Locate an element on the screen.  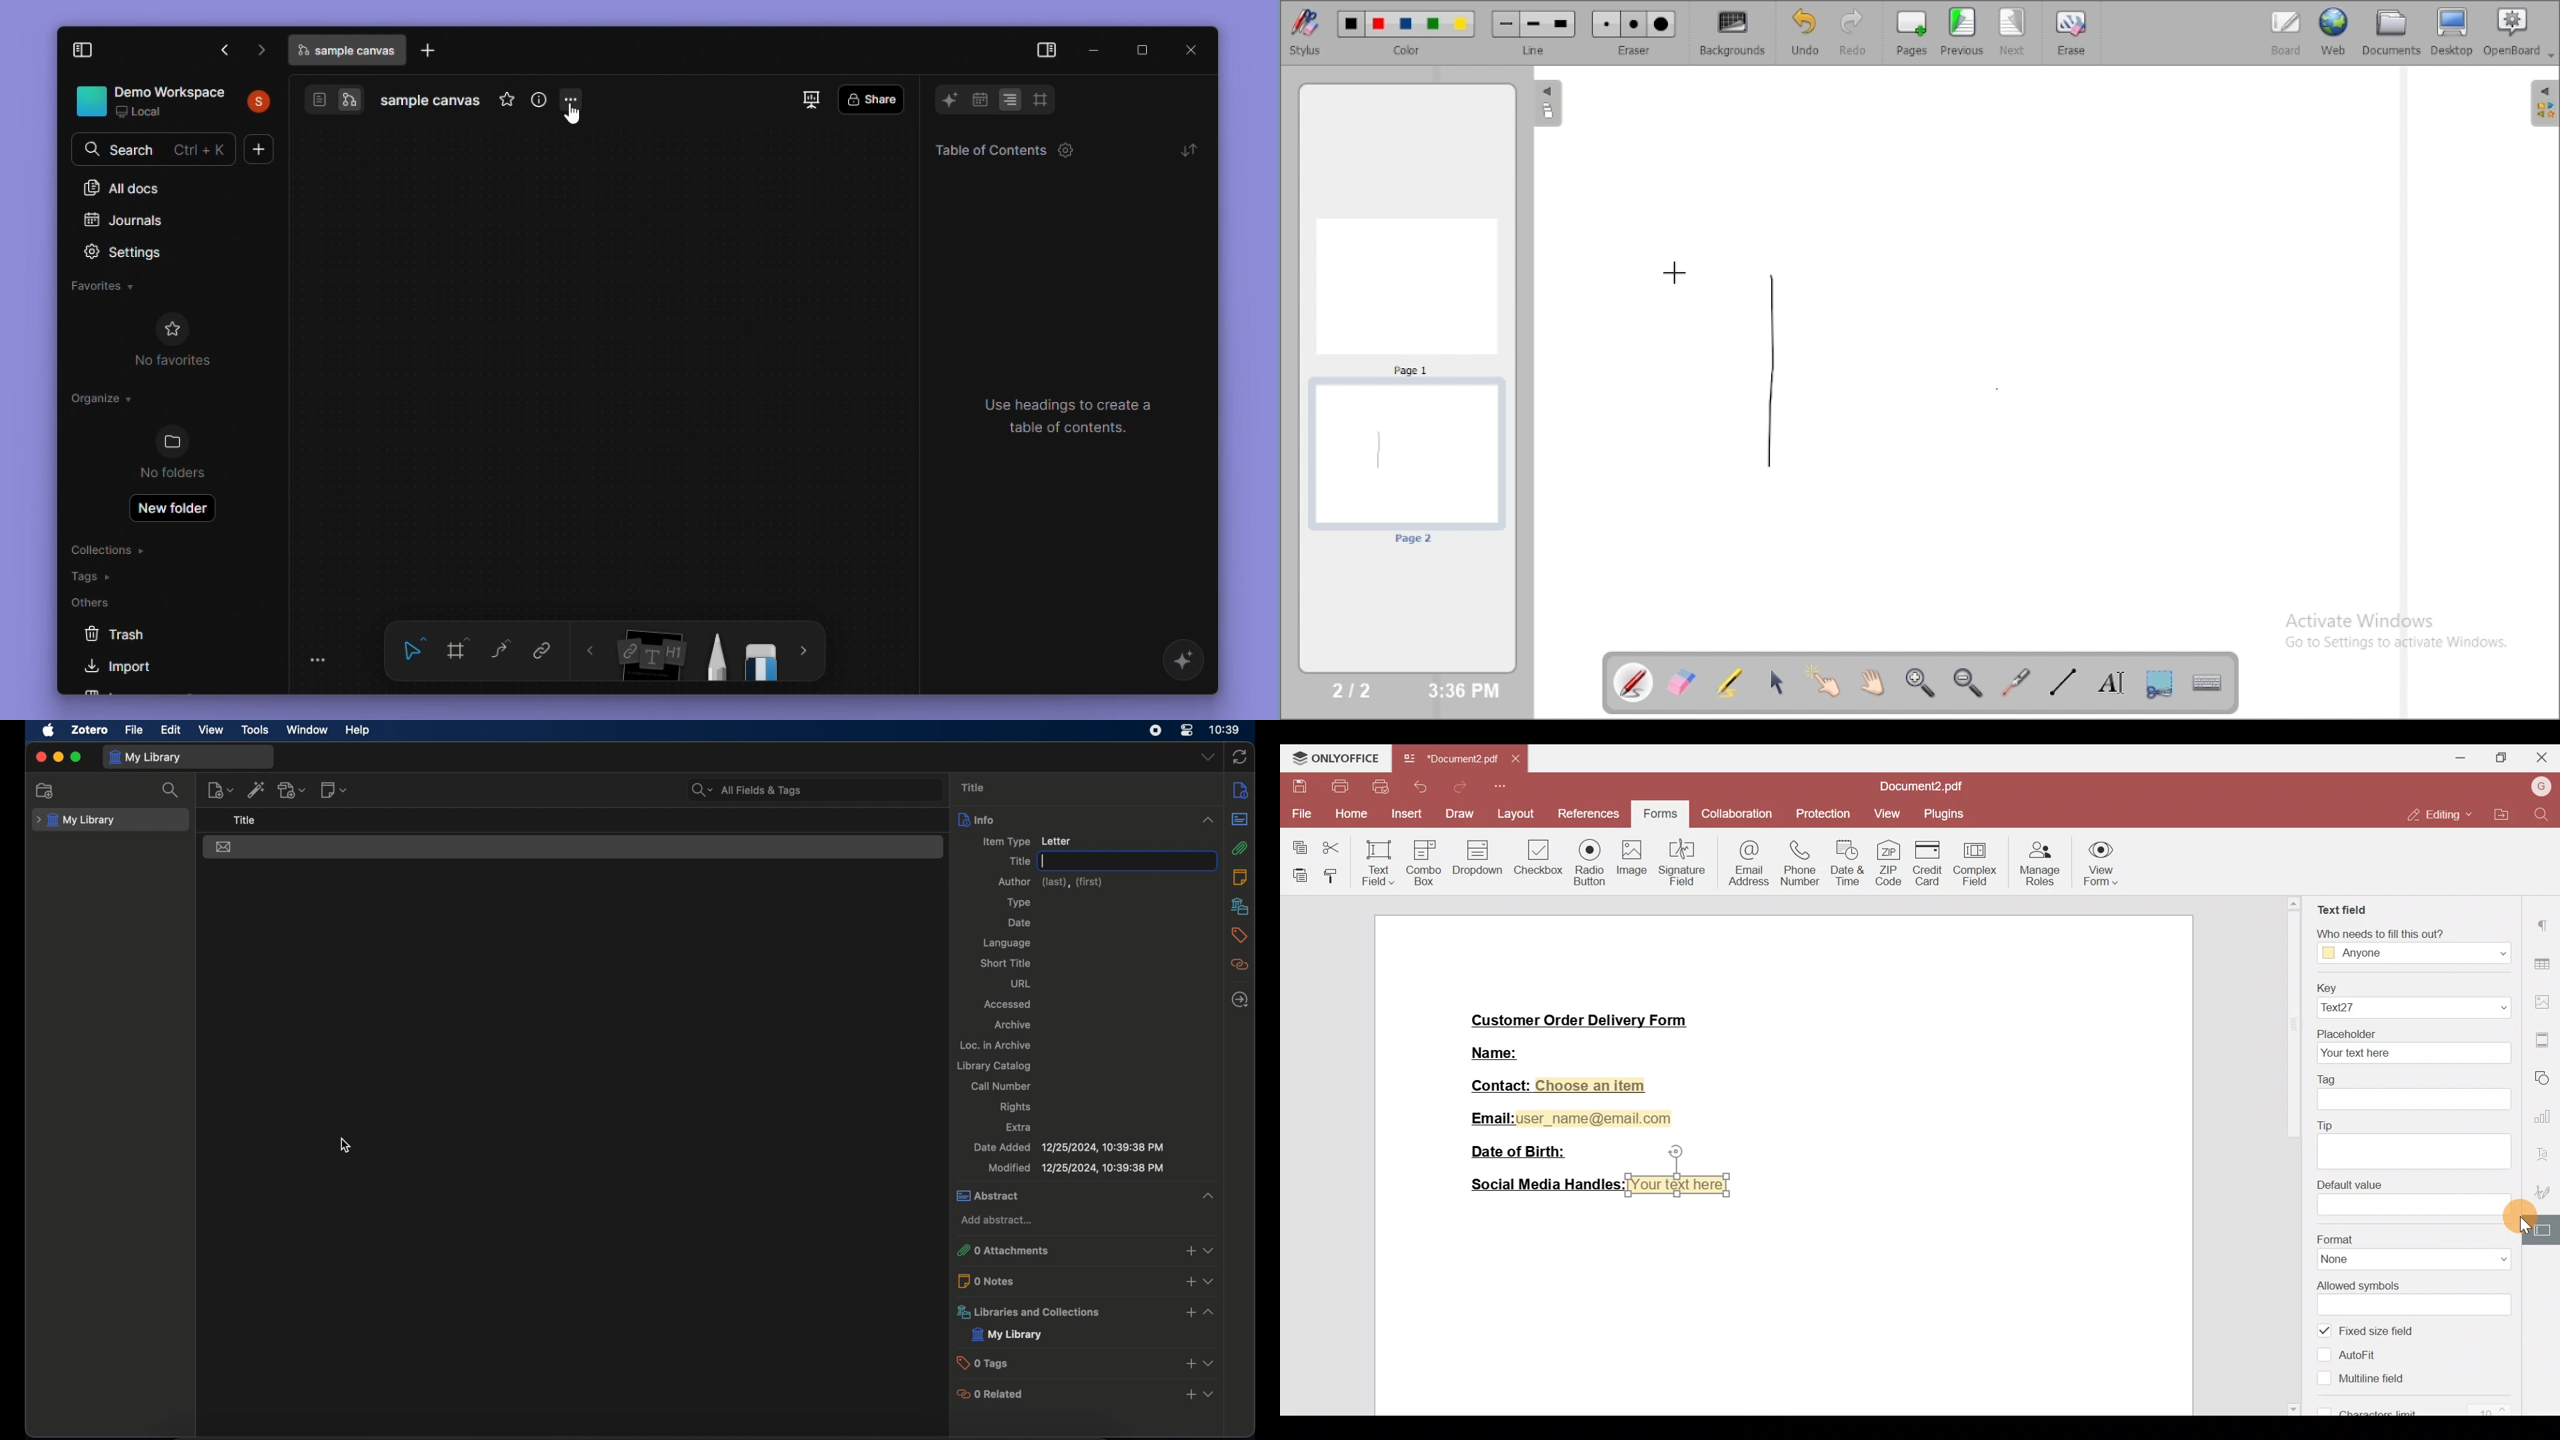
ONLYOFFICE is located at coordinates (1336, 757).